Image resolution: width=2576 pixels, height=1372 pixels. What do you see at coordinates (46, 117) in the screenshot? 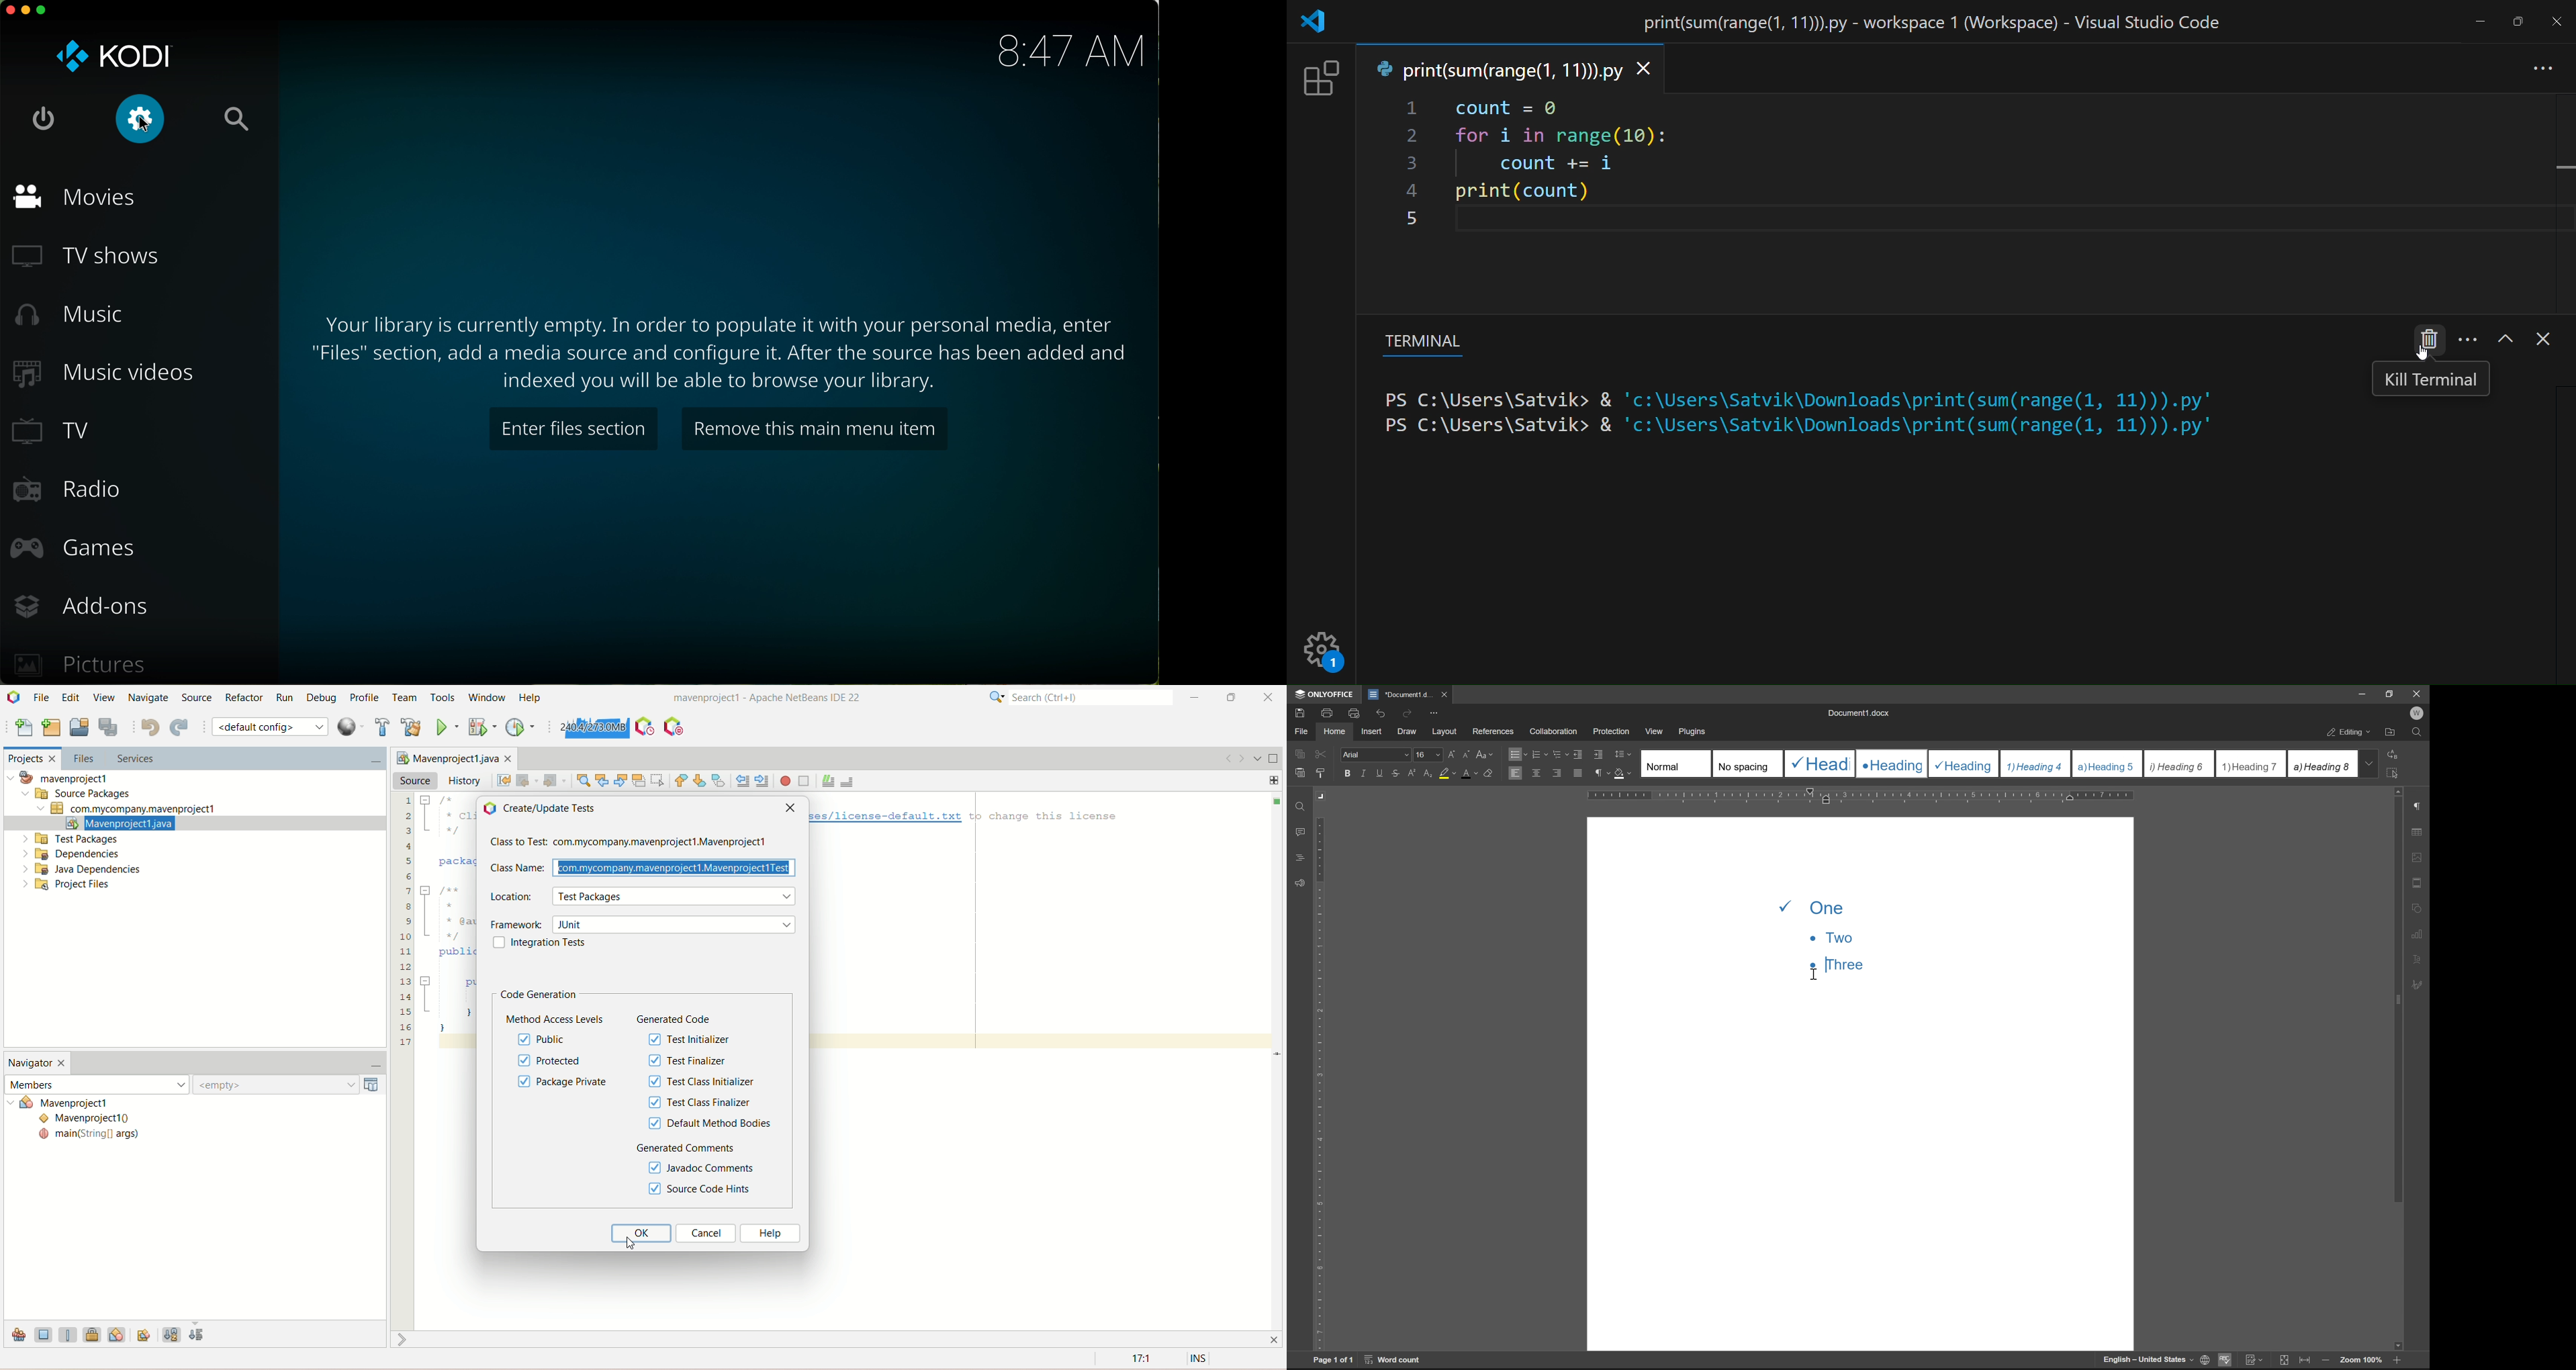
I see `shut down` at bounding box center [46, 117].